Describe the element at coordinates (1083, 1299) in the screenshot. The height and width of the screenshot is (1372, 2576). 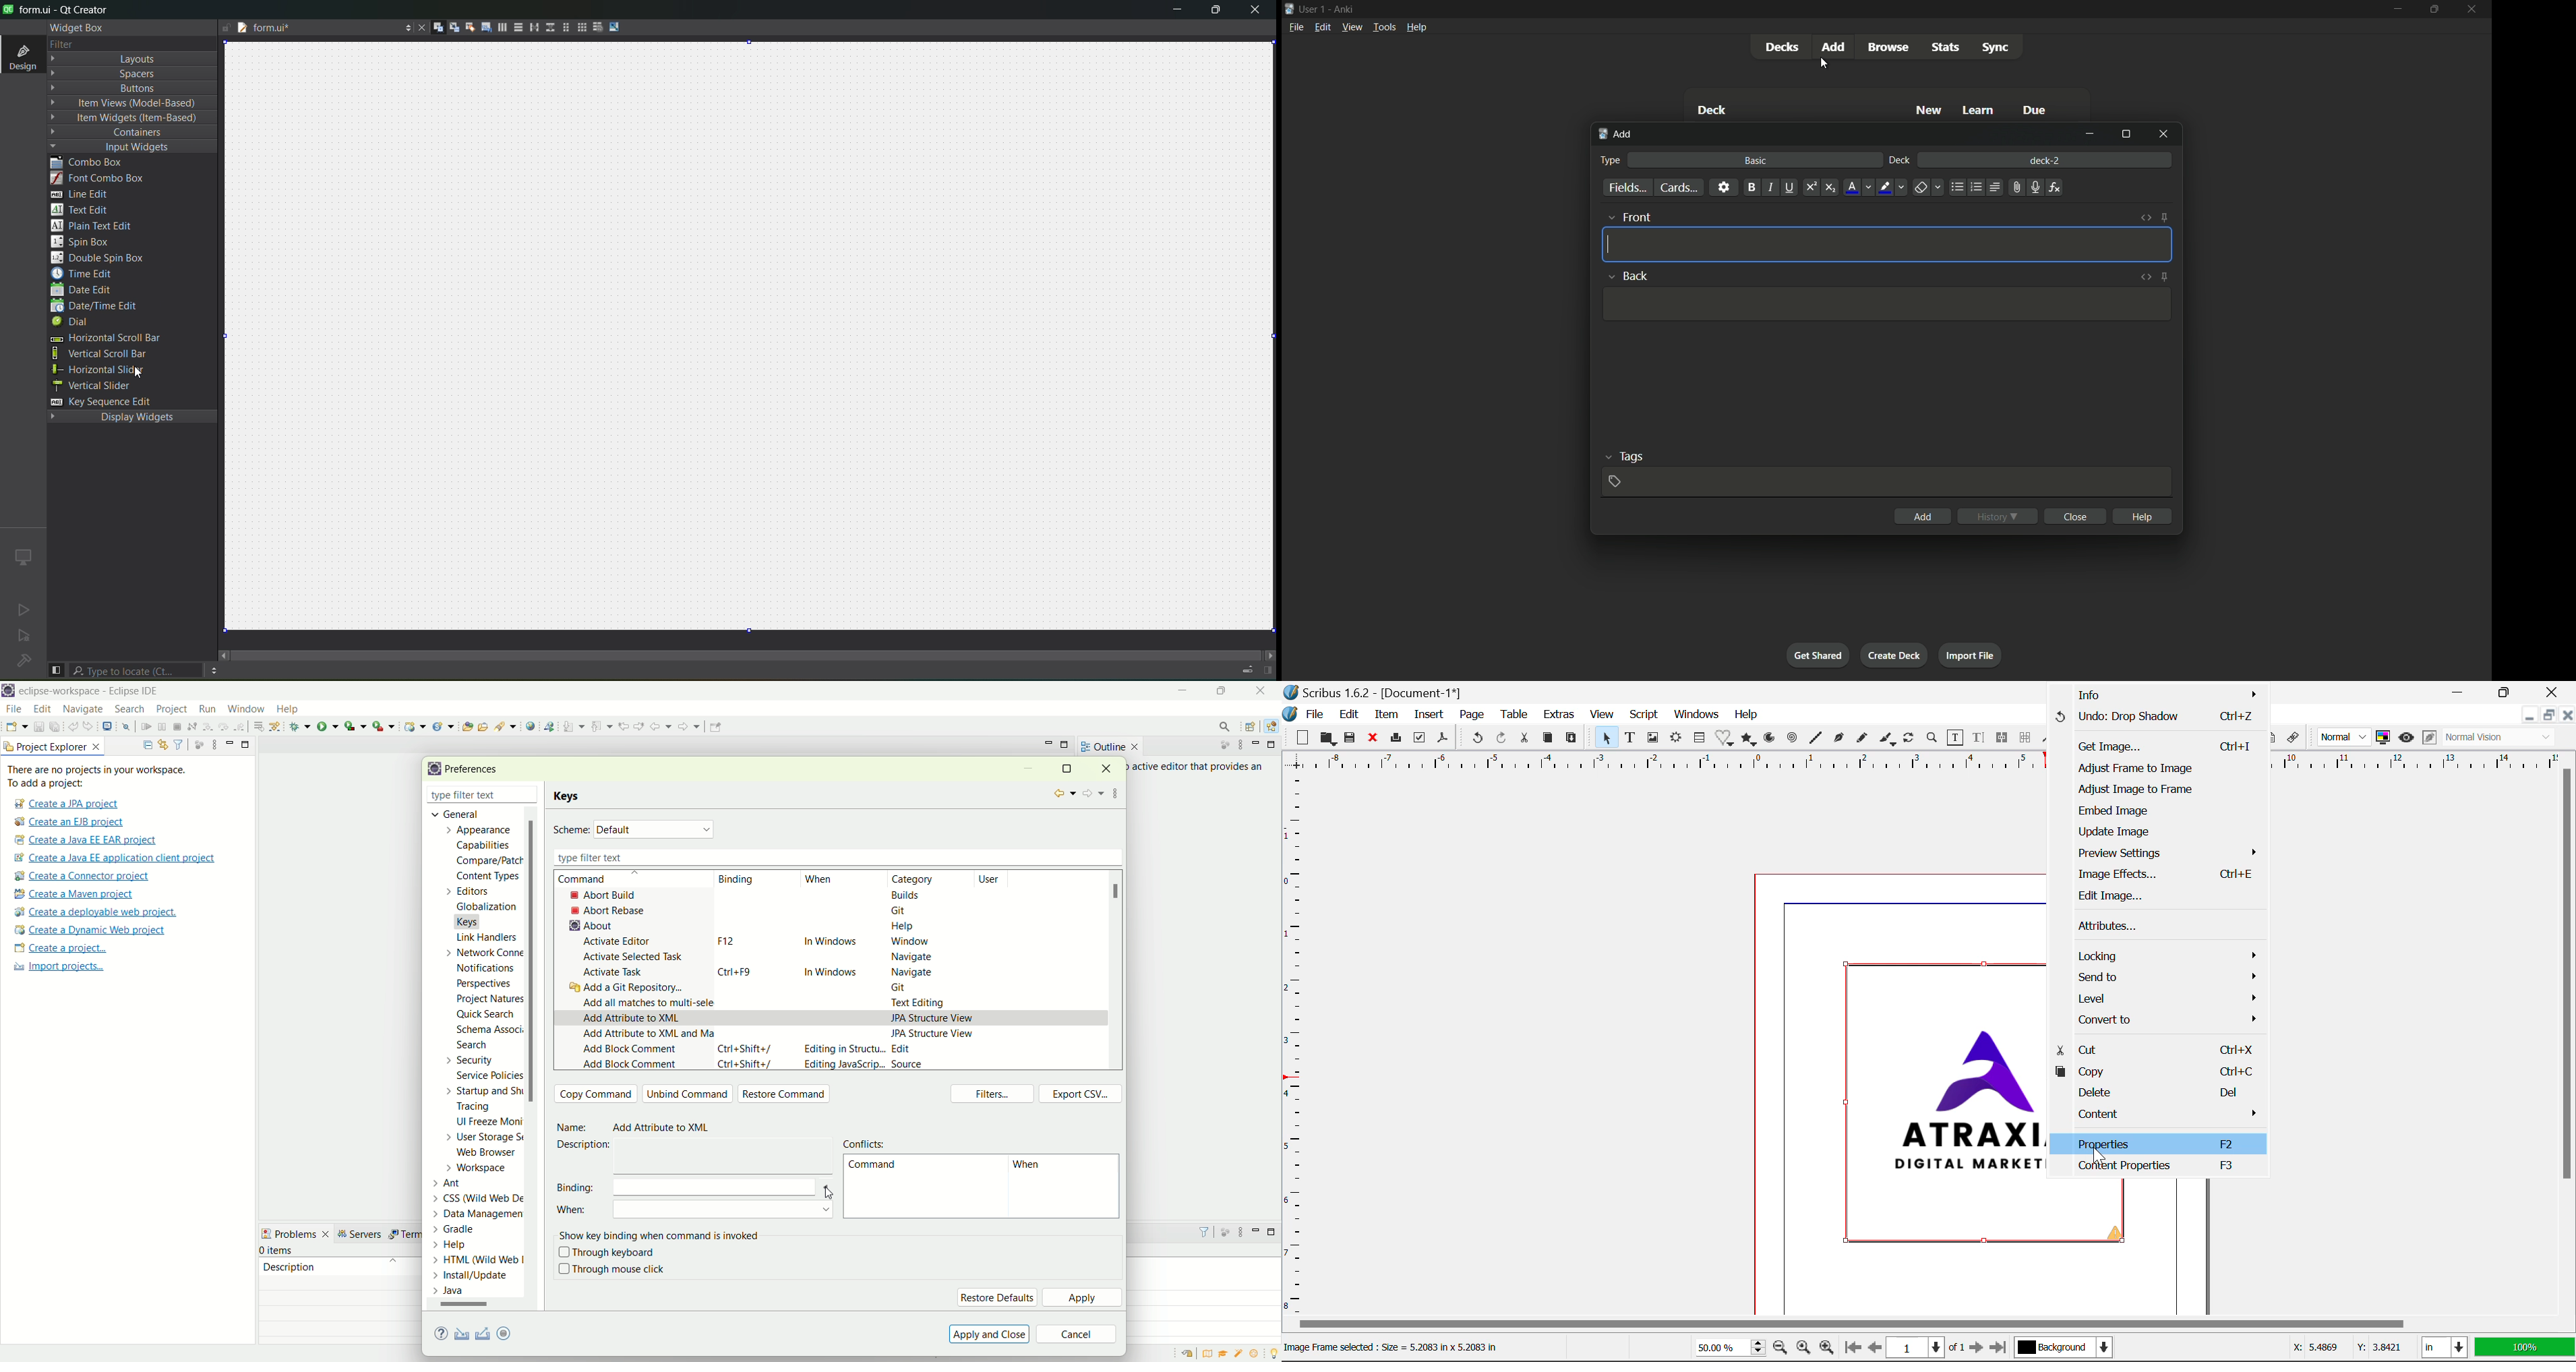
I see `apply` at that location.